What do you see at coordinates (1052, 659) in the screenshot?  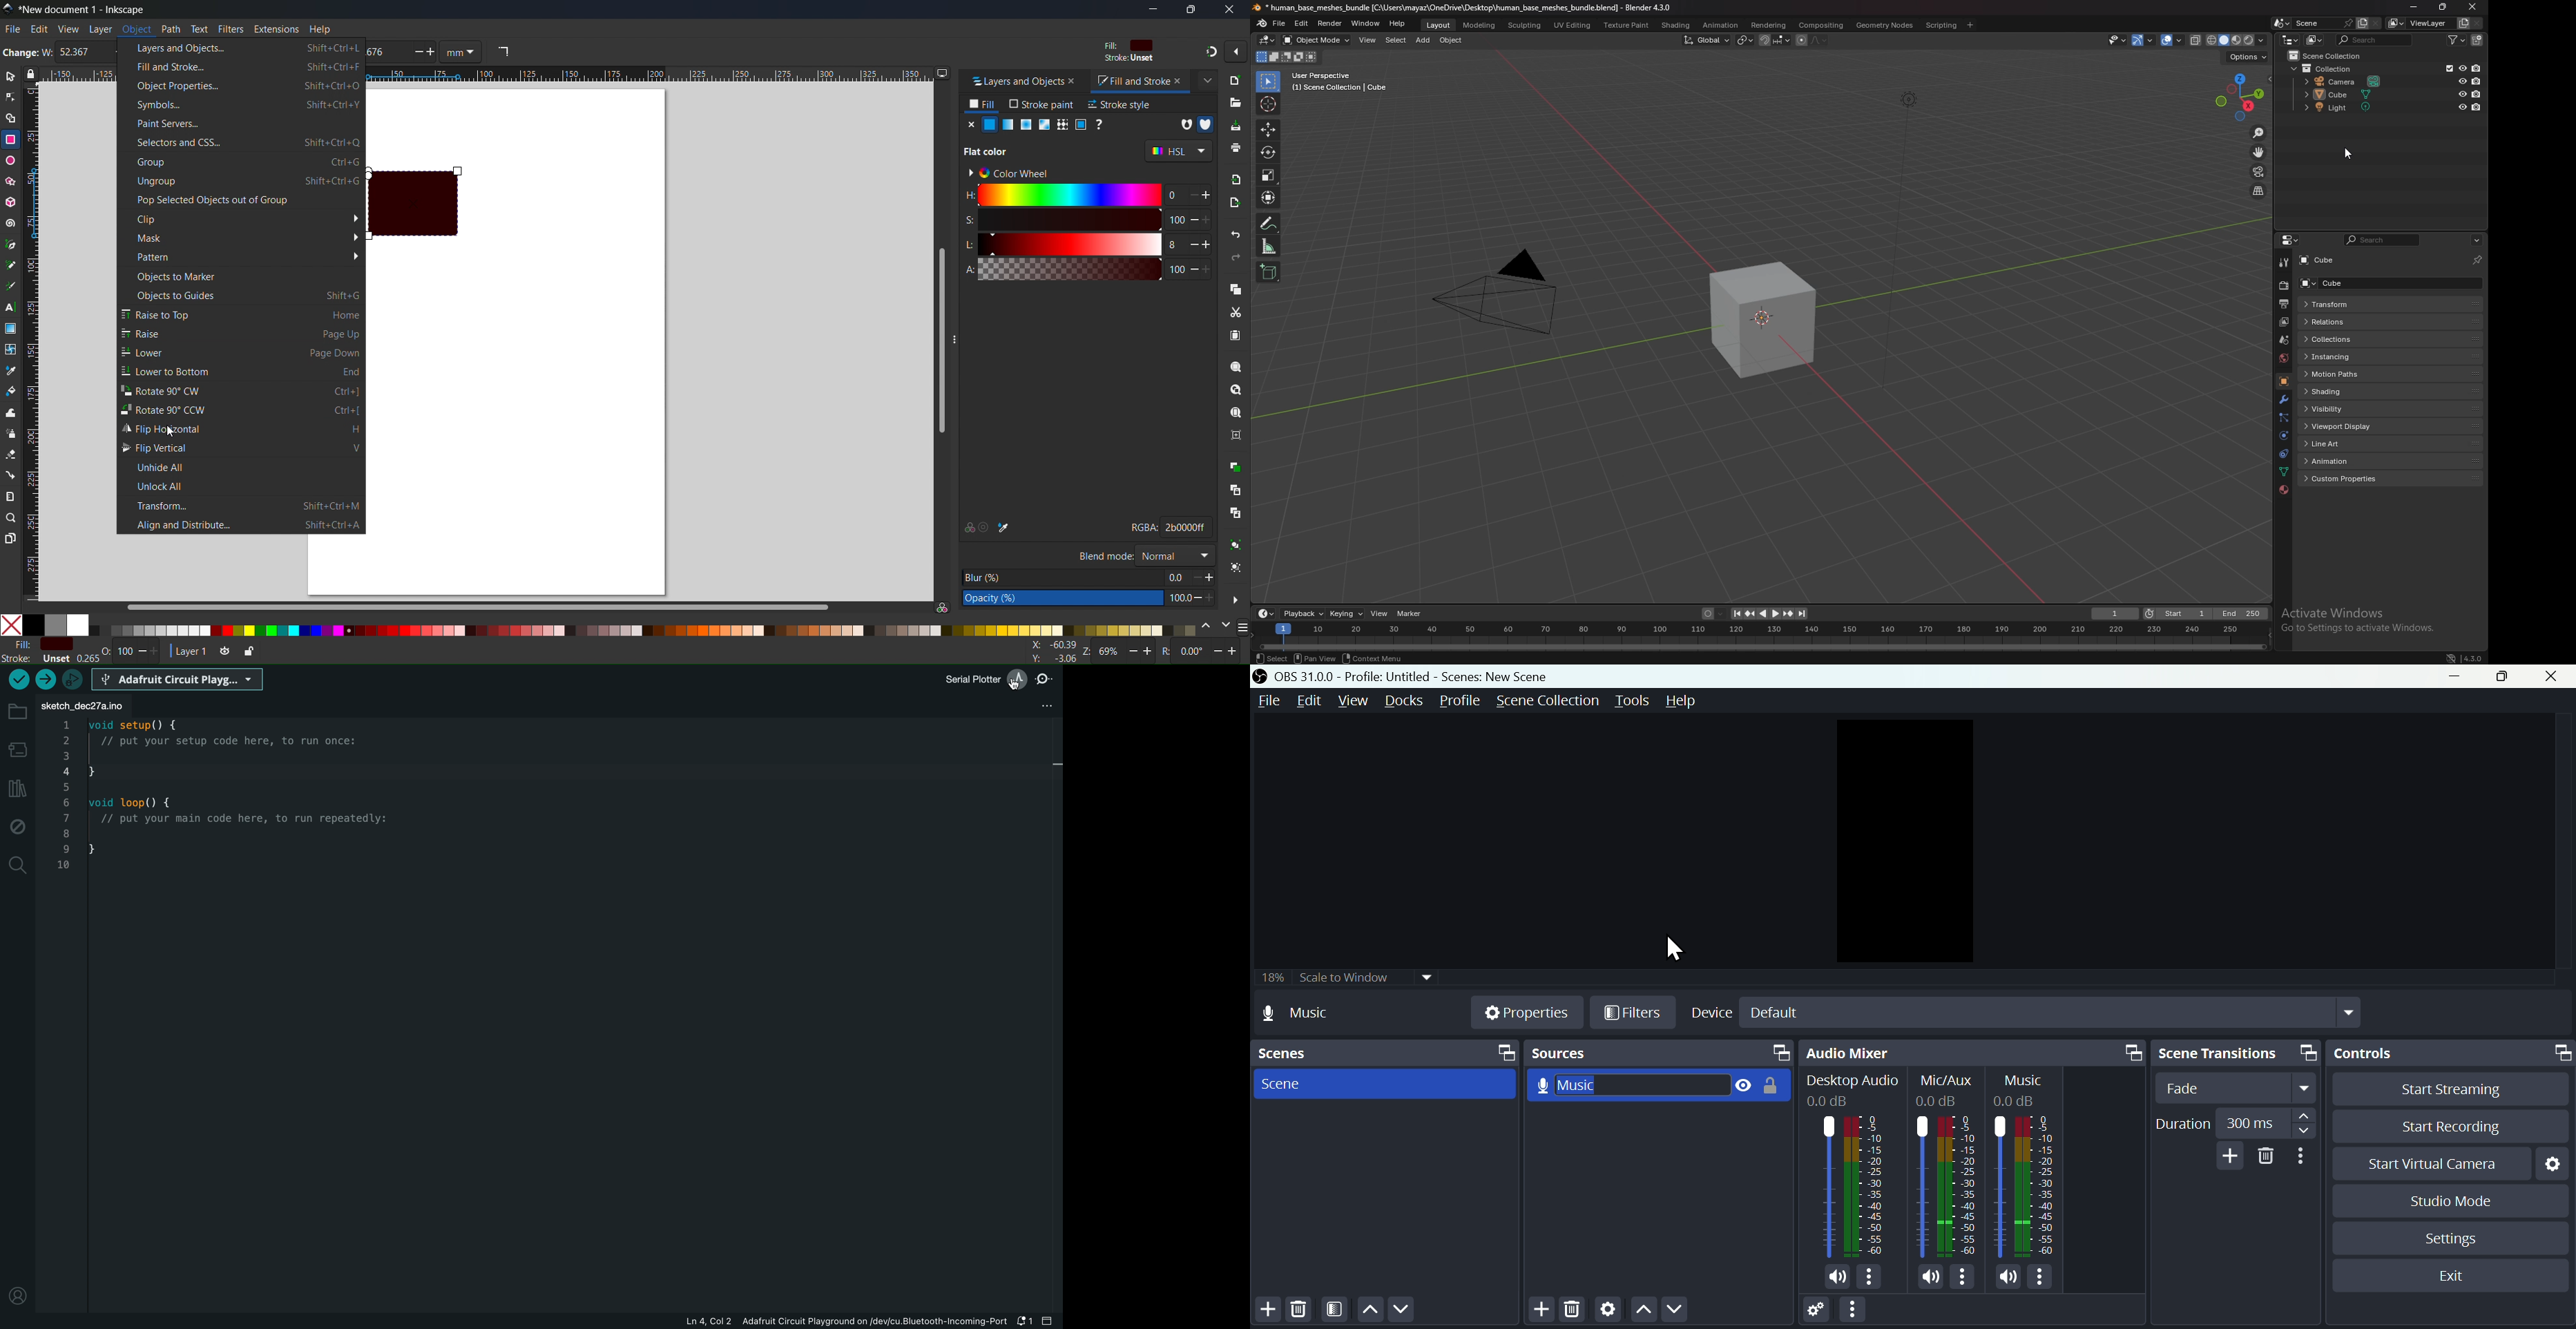 I see `Y: -3.06` at bounding box center [1052, 659].